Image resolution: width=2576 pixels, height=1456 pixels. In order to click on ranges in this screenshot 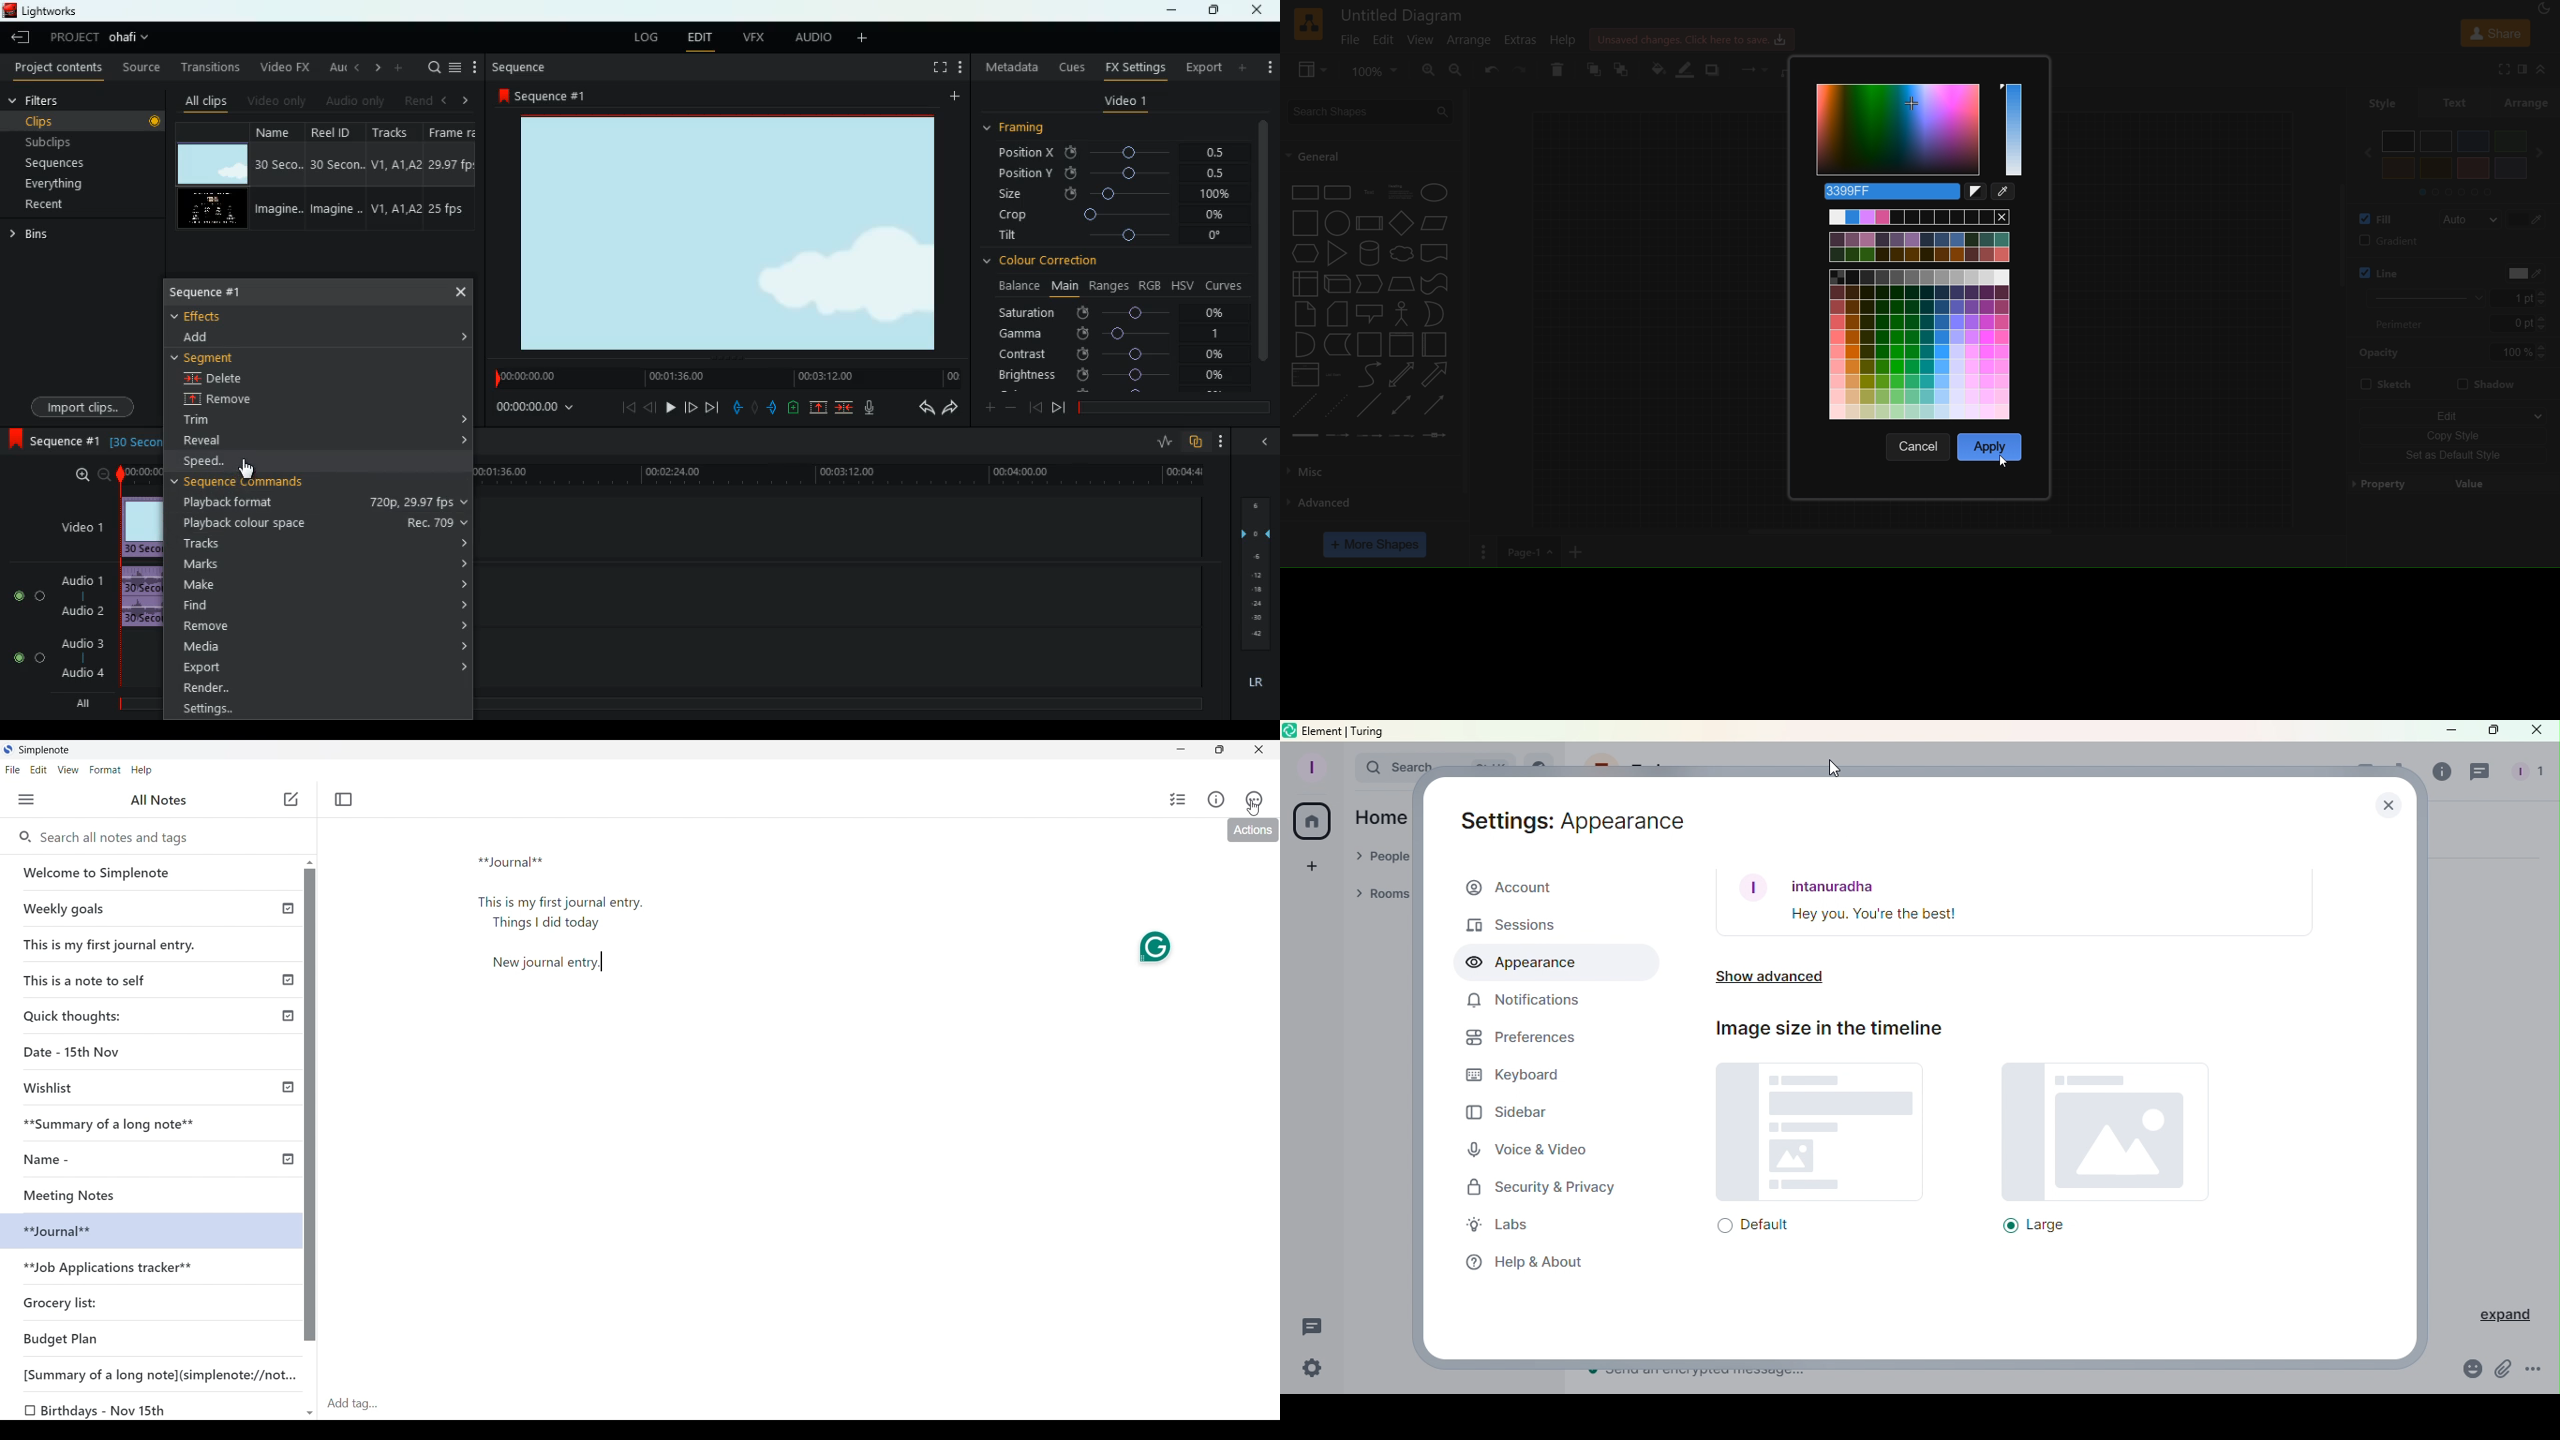, I will do `click(1106, 286)`.